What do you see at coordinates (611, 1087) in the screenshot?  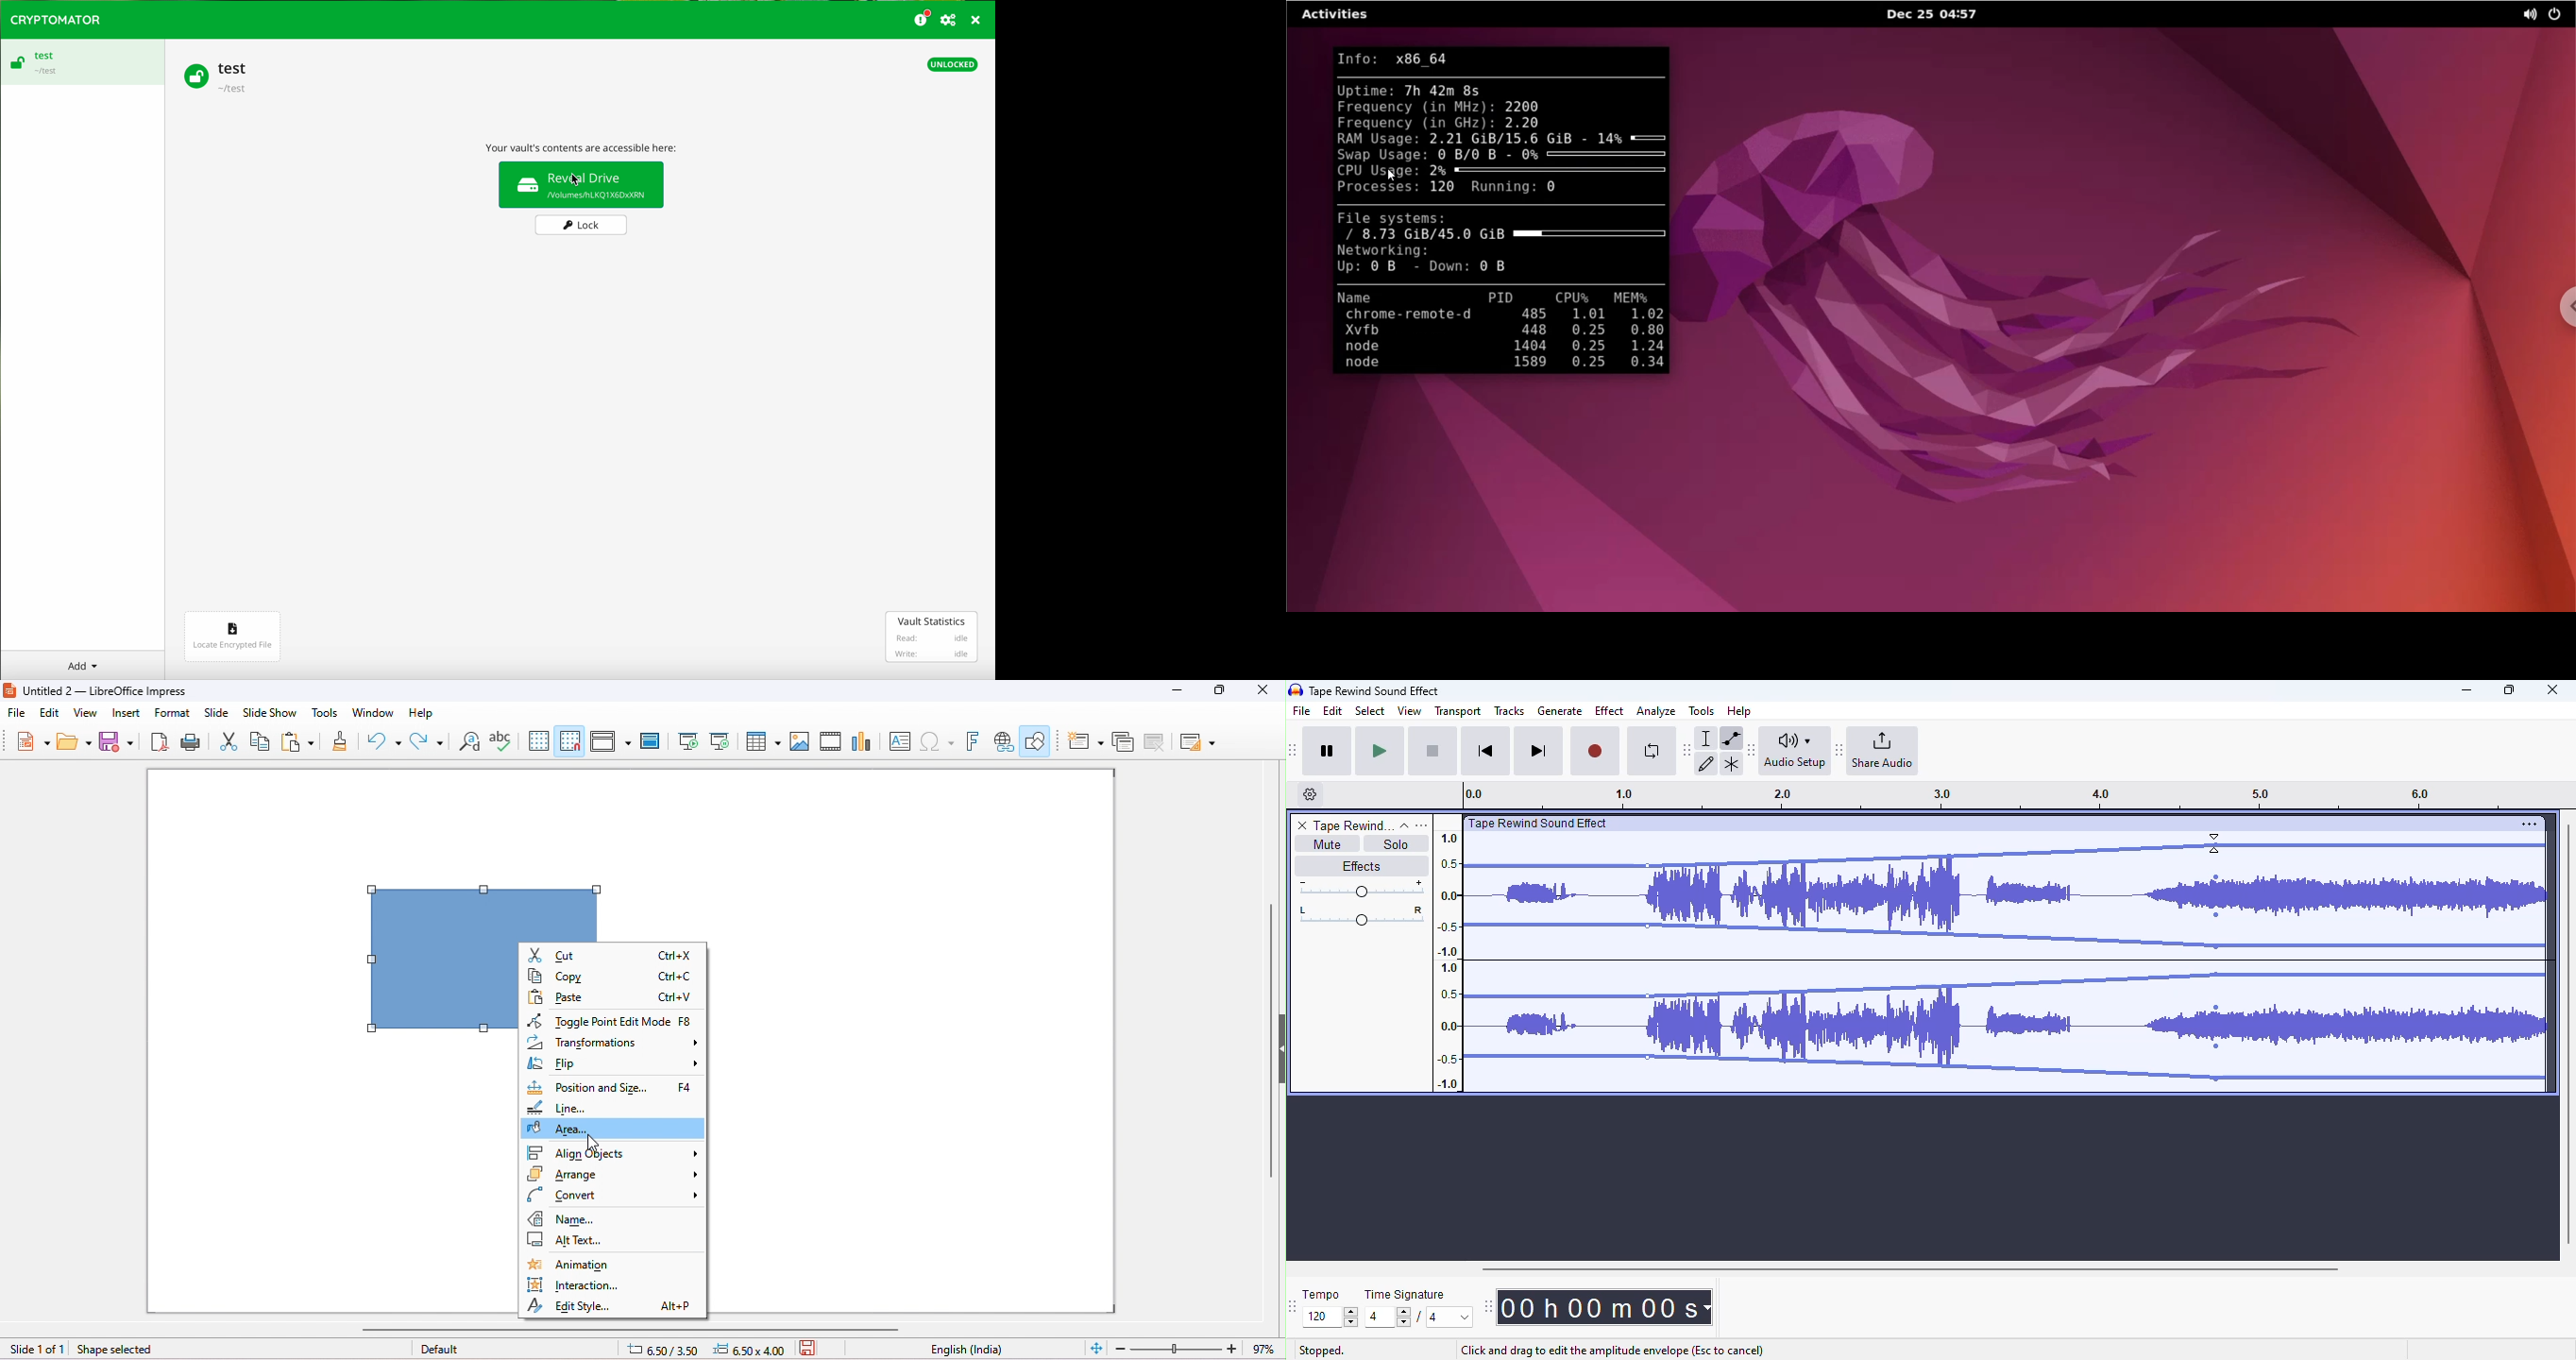 I see `position and size   FA` at bounding box center [611, 1087].